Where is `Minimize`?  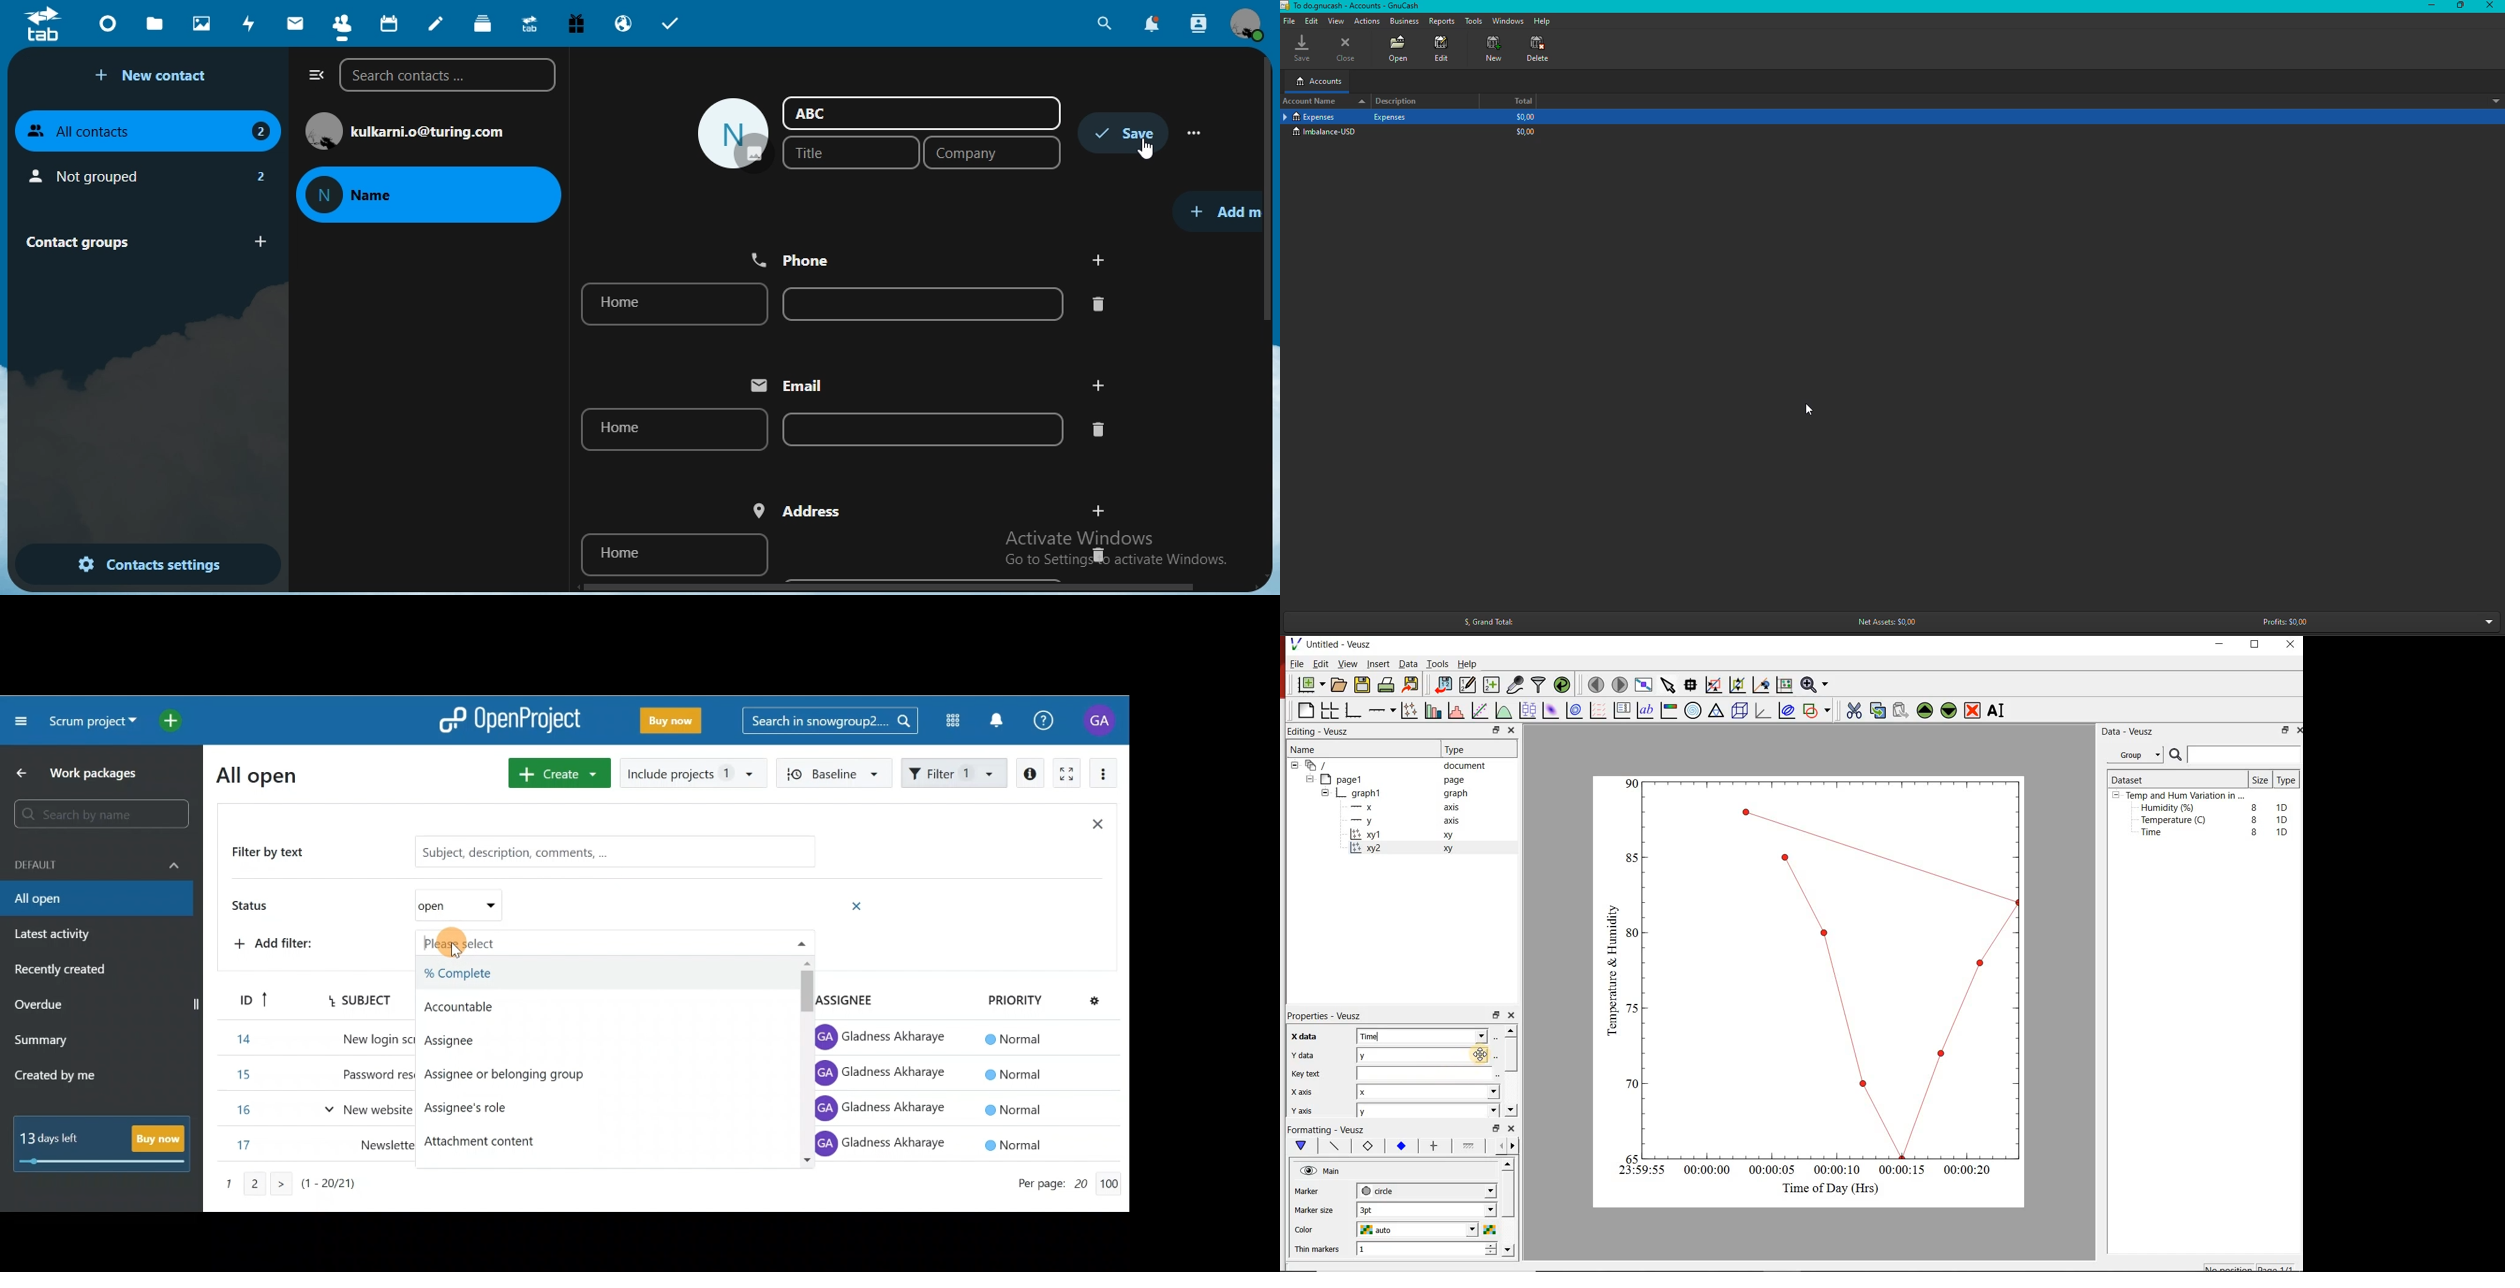
Minimize is located at coordinates (2429, 6).